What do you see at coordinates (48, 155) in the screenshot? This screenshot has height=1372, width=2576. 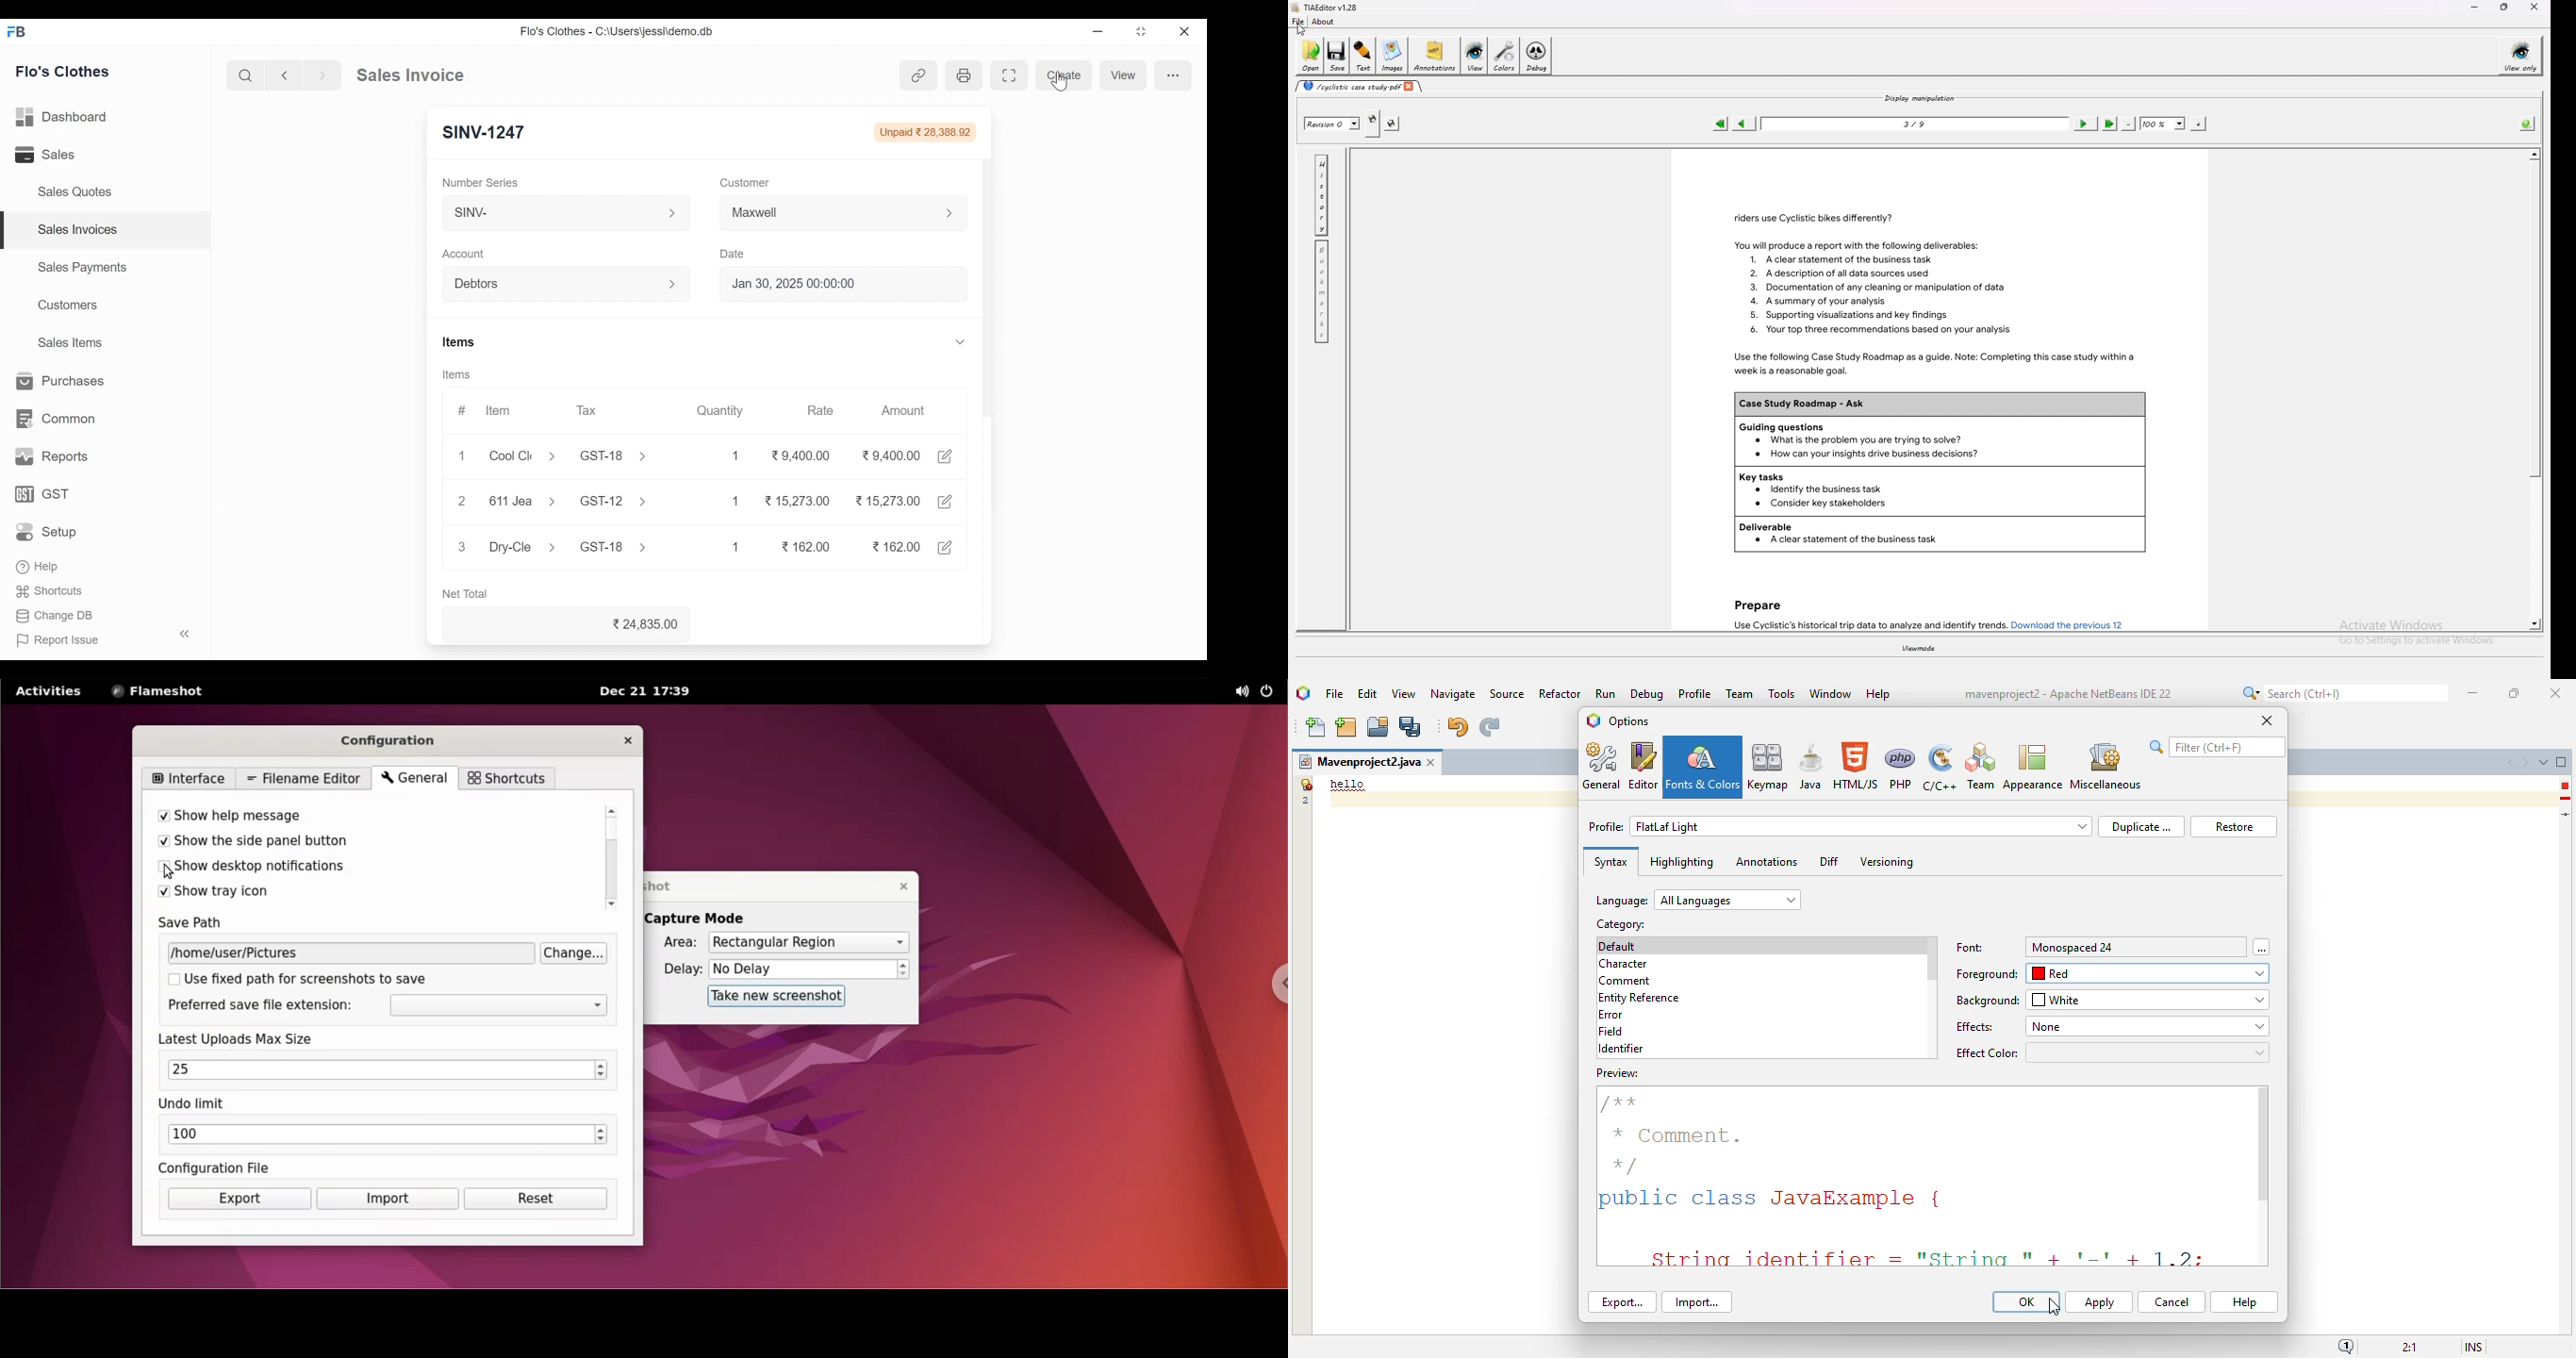 I see `Sales` at bounding box center [48, 155].